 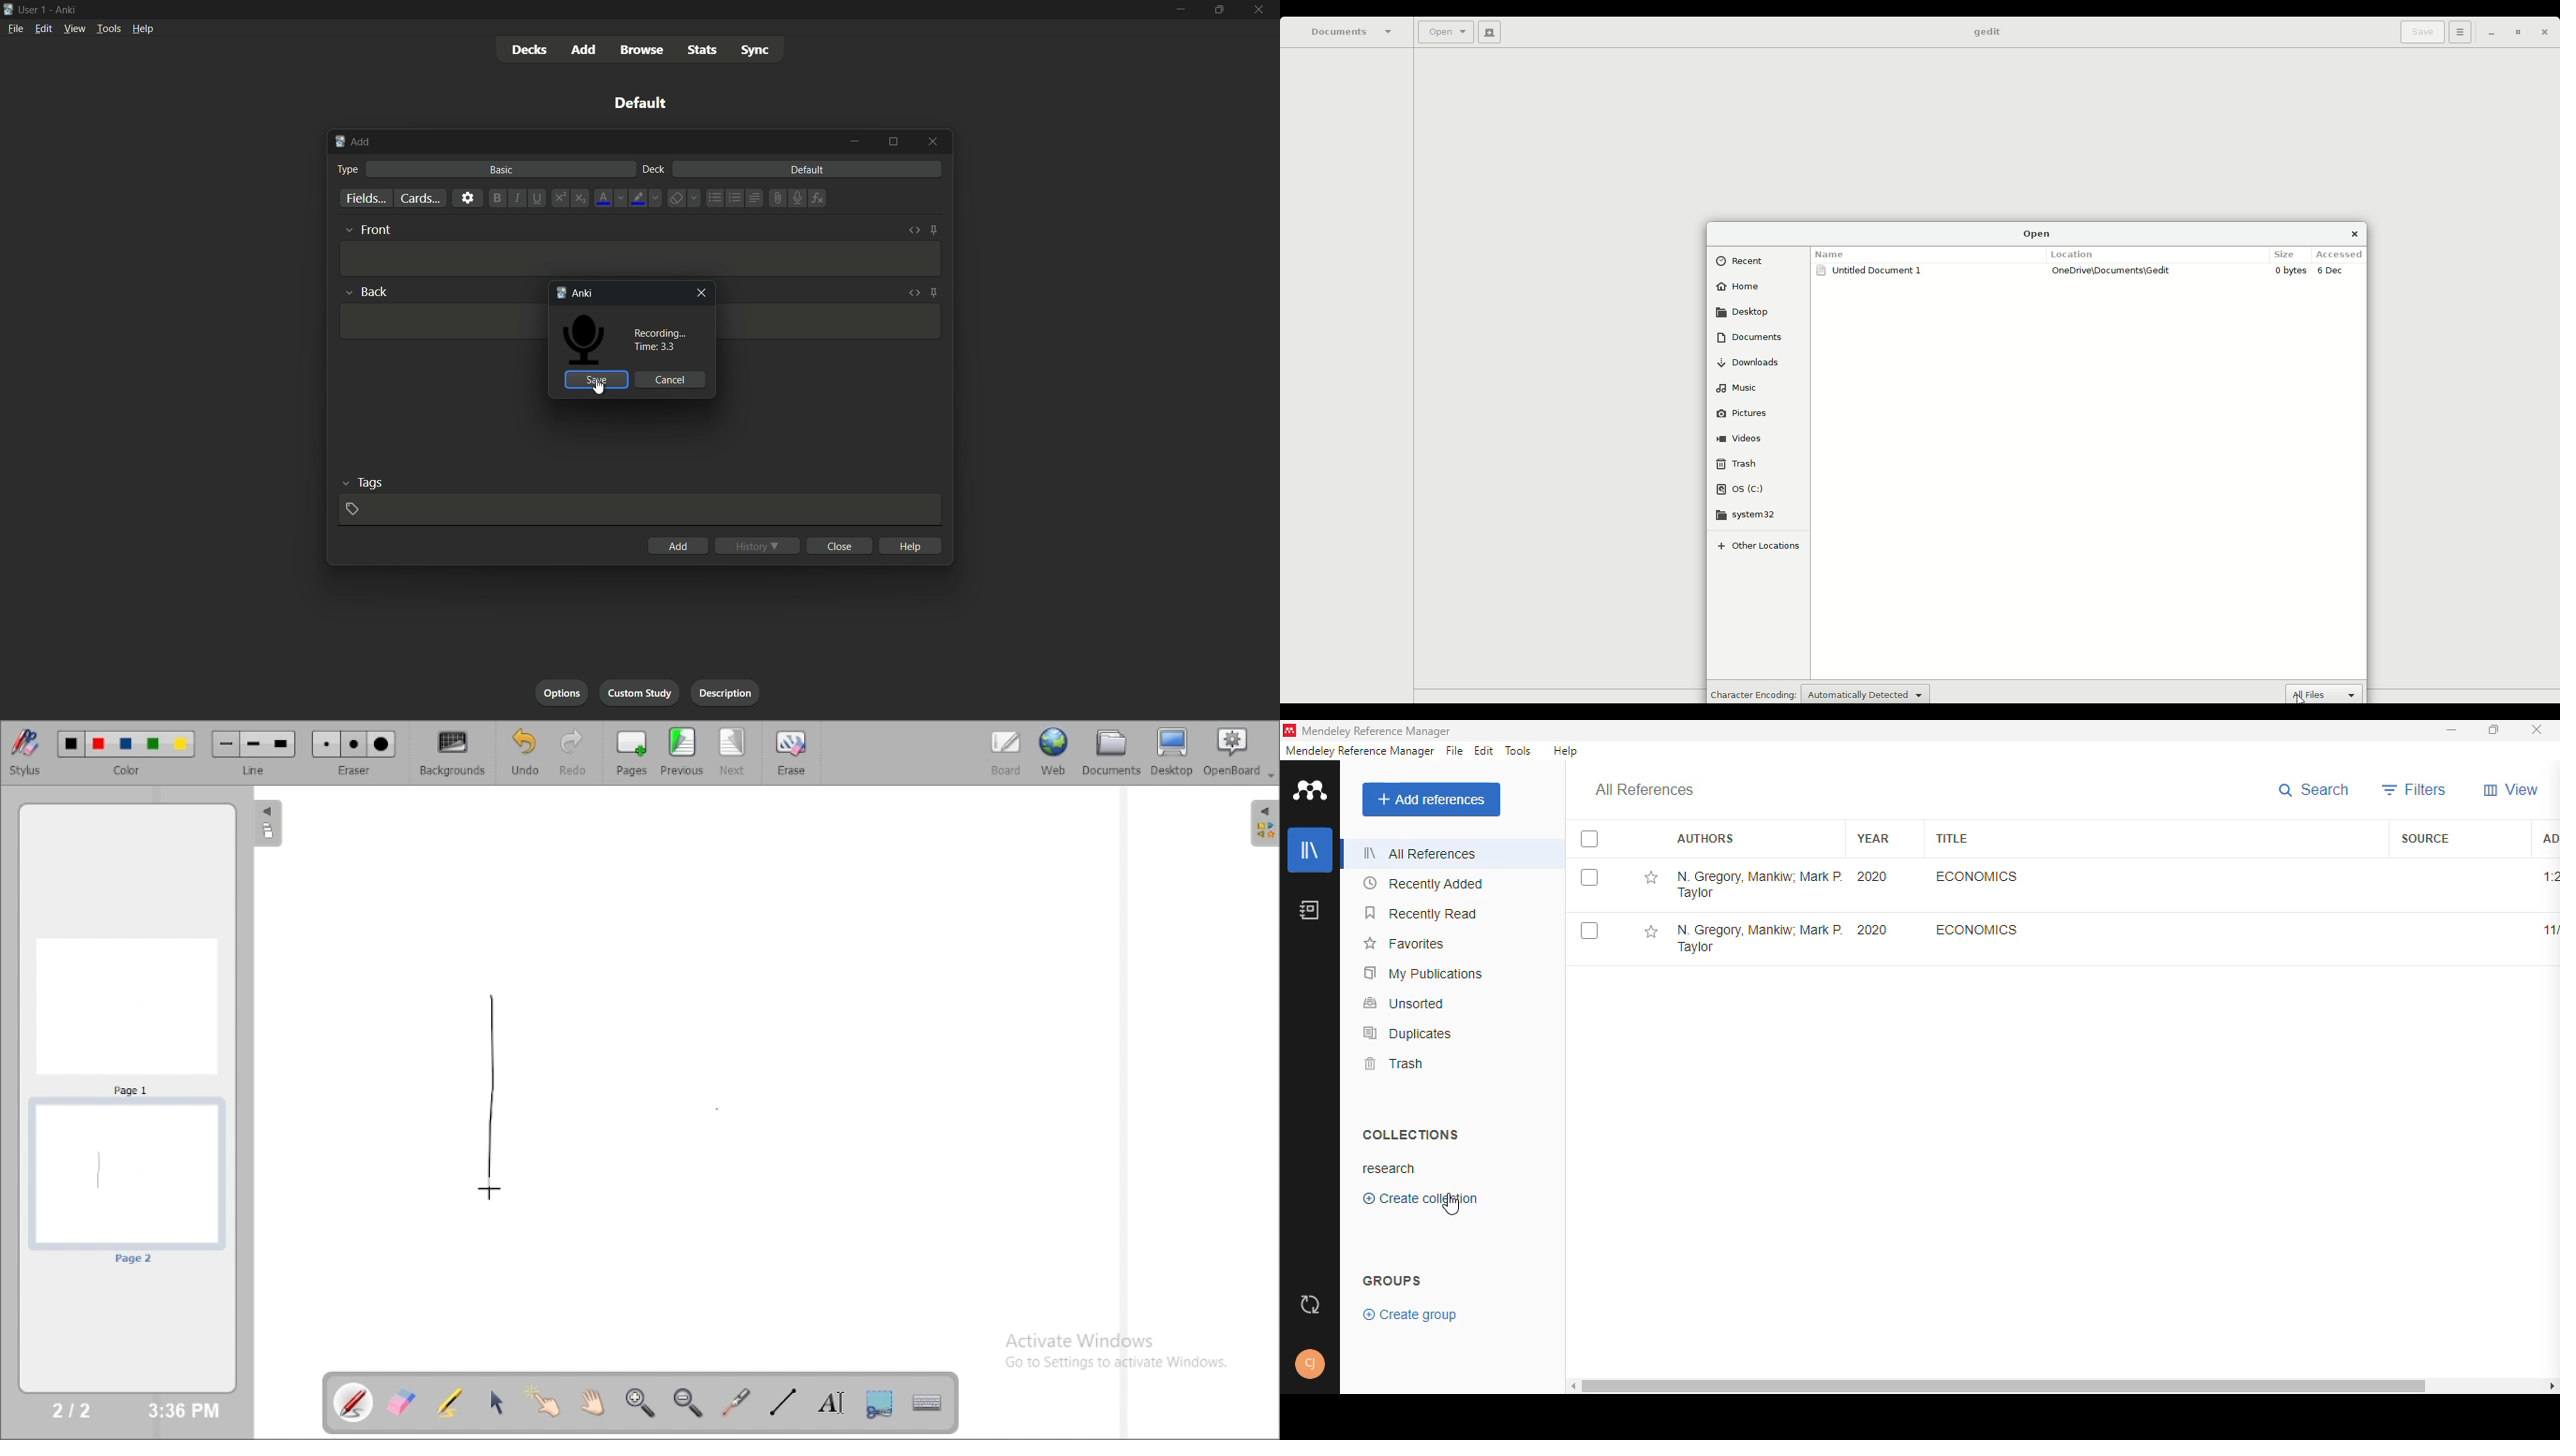 I want to click on write text, so click(x=831, y=1403).